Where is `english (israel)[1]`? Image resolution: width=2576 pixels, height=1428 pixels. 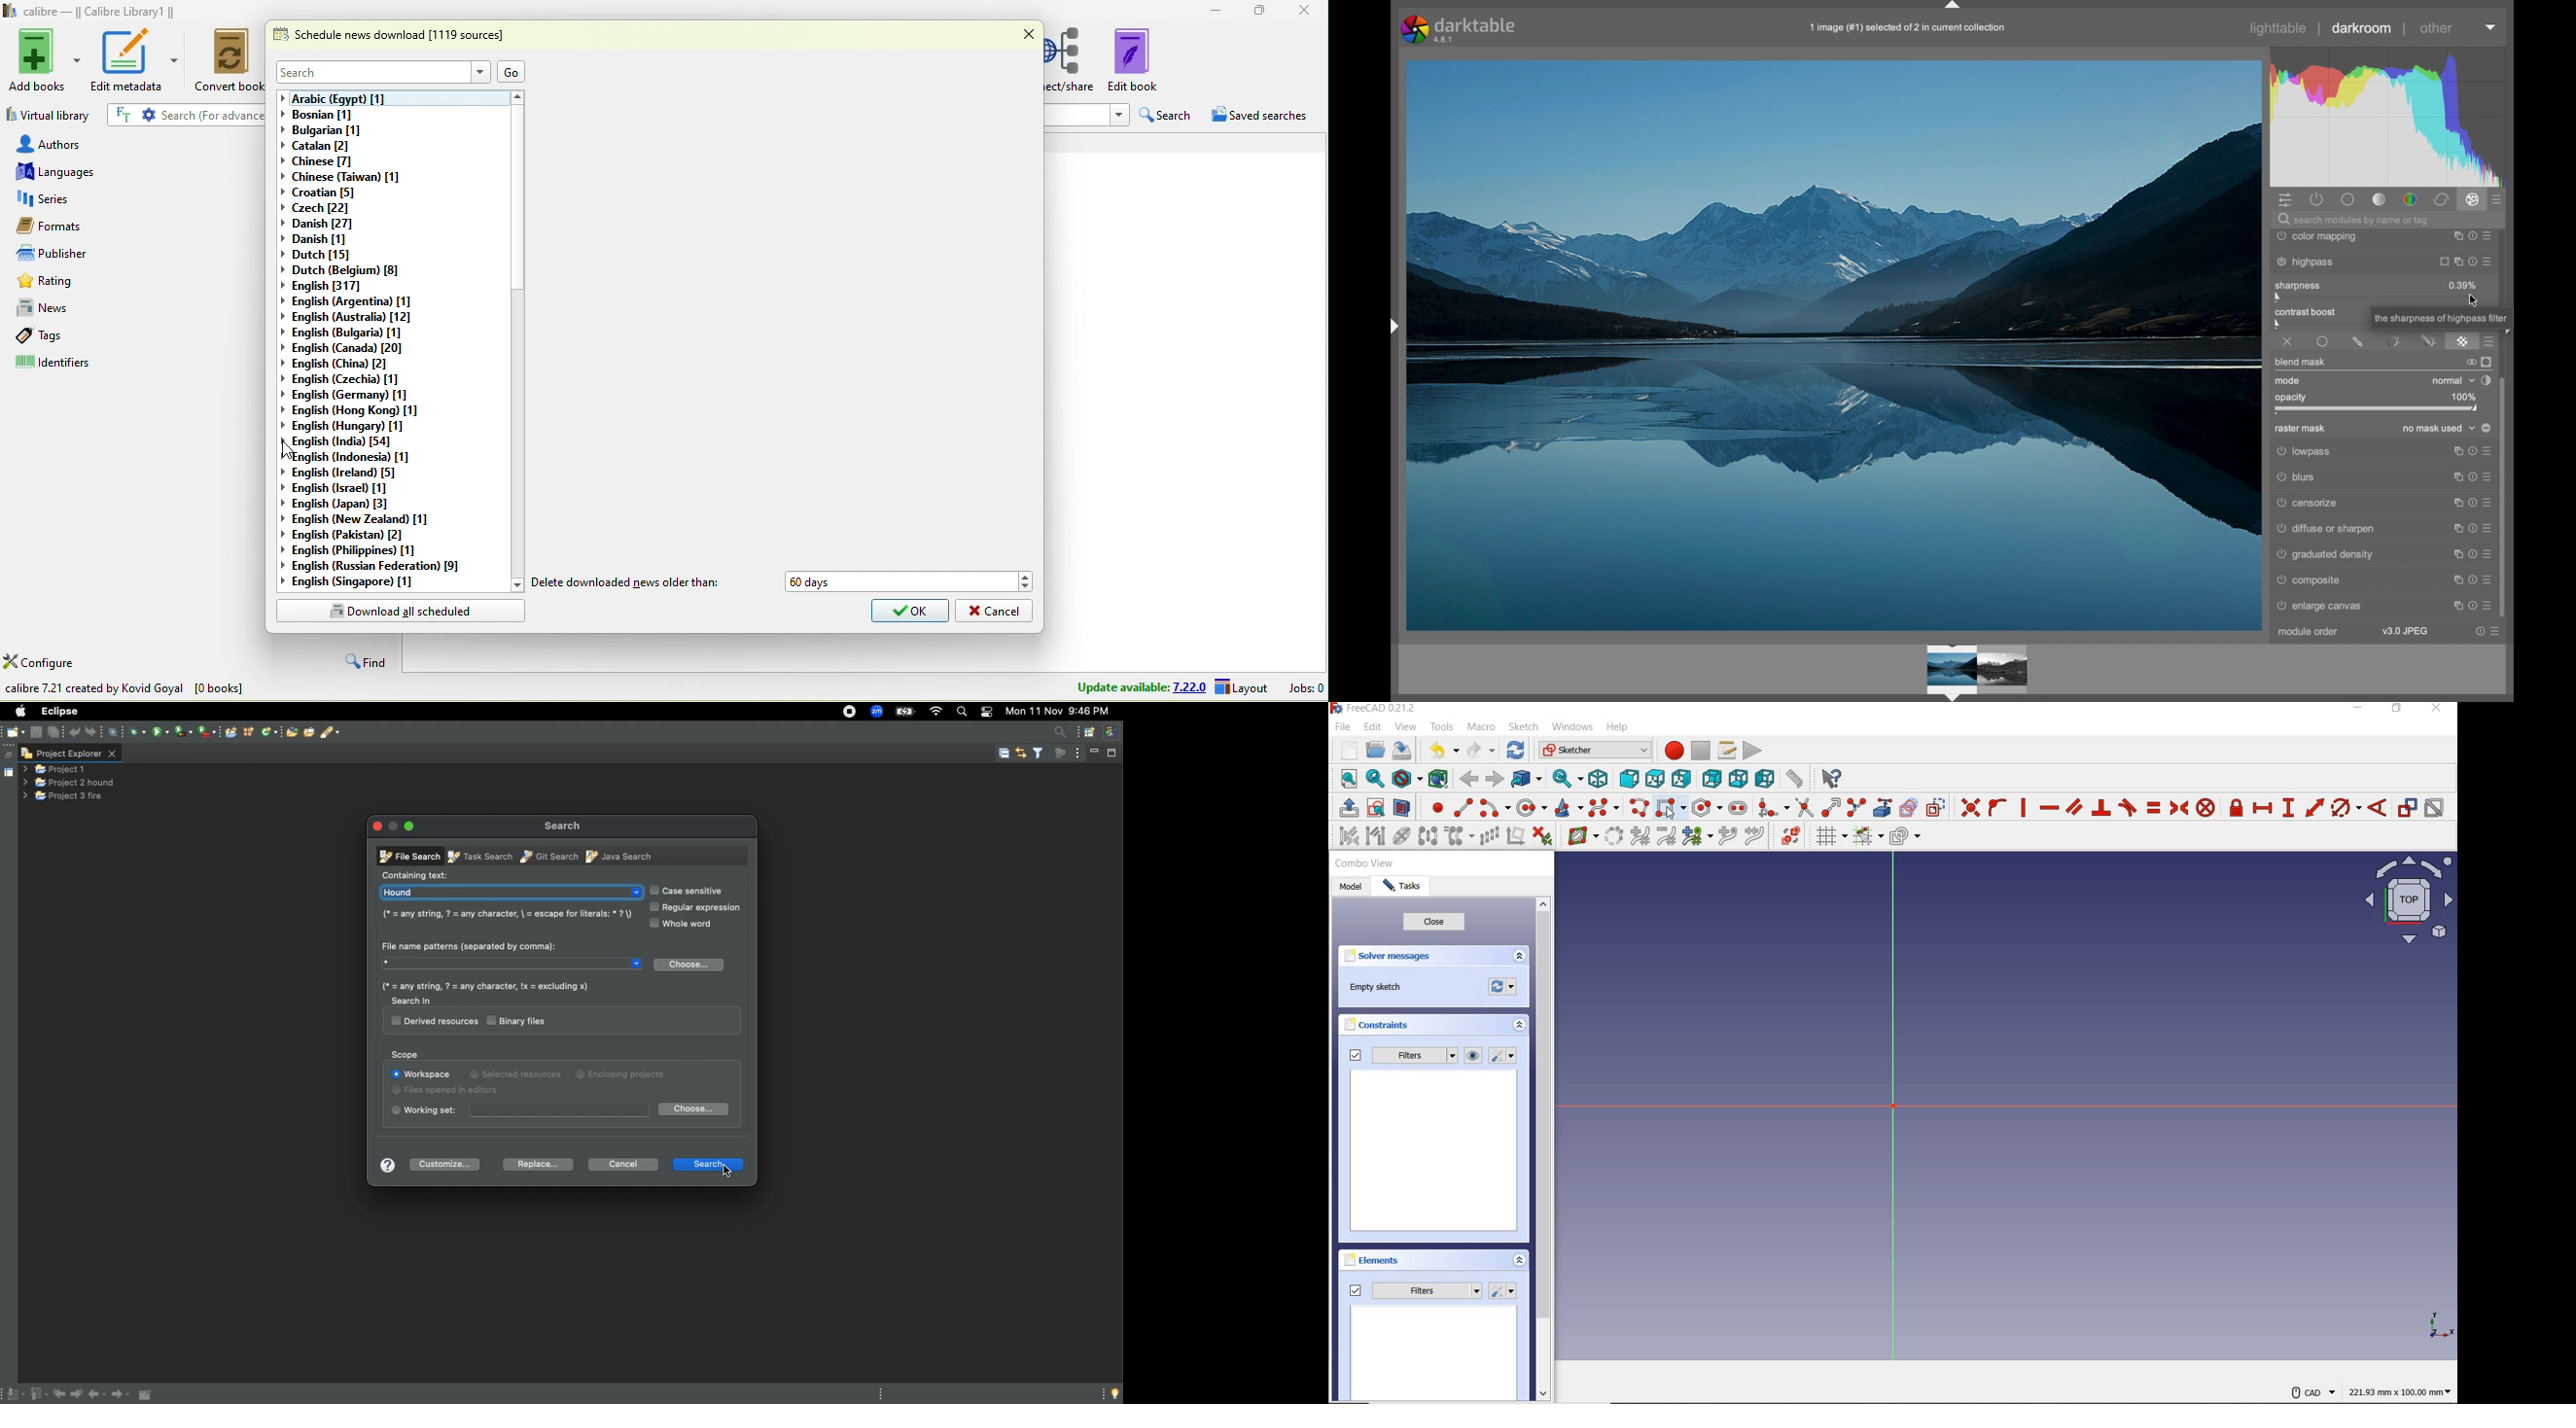 english (israel)[1] is located at coordinates (351, 489).